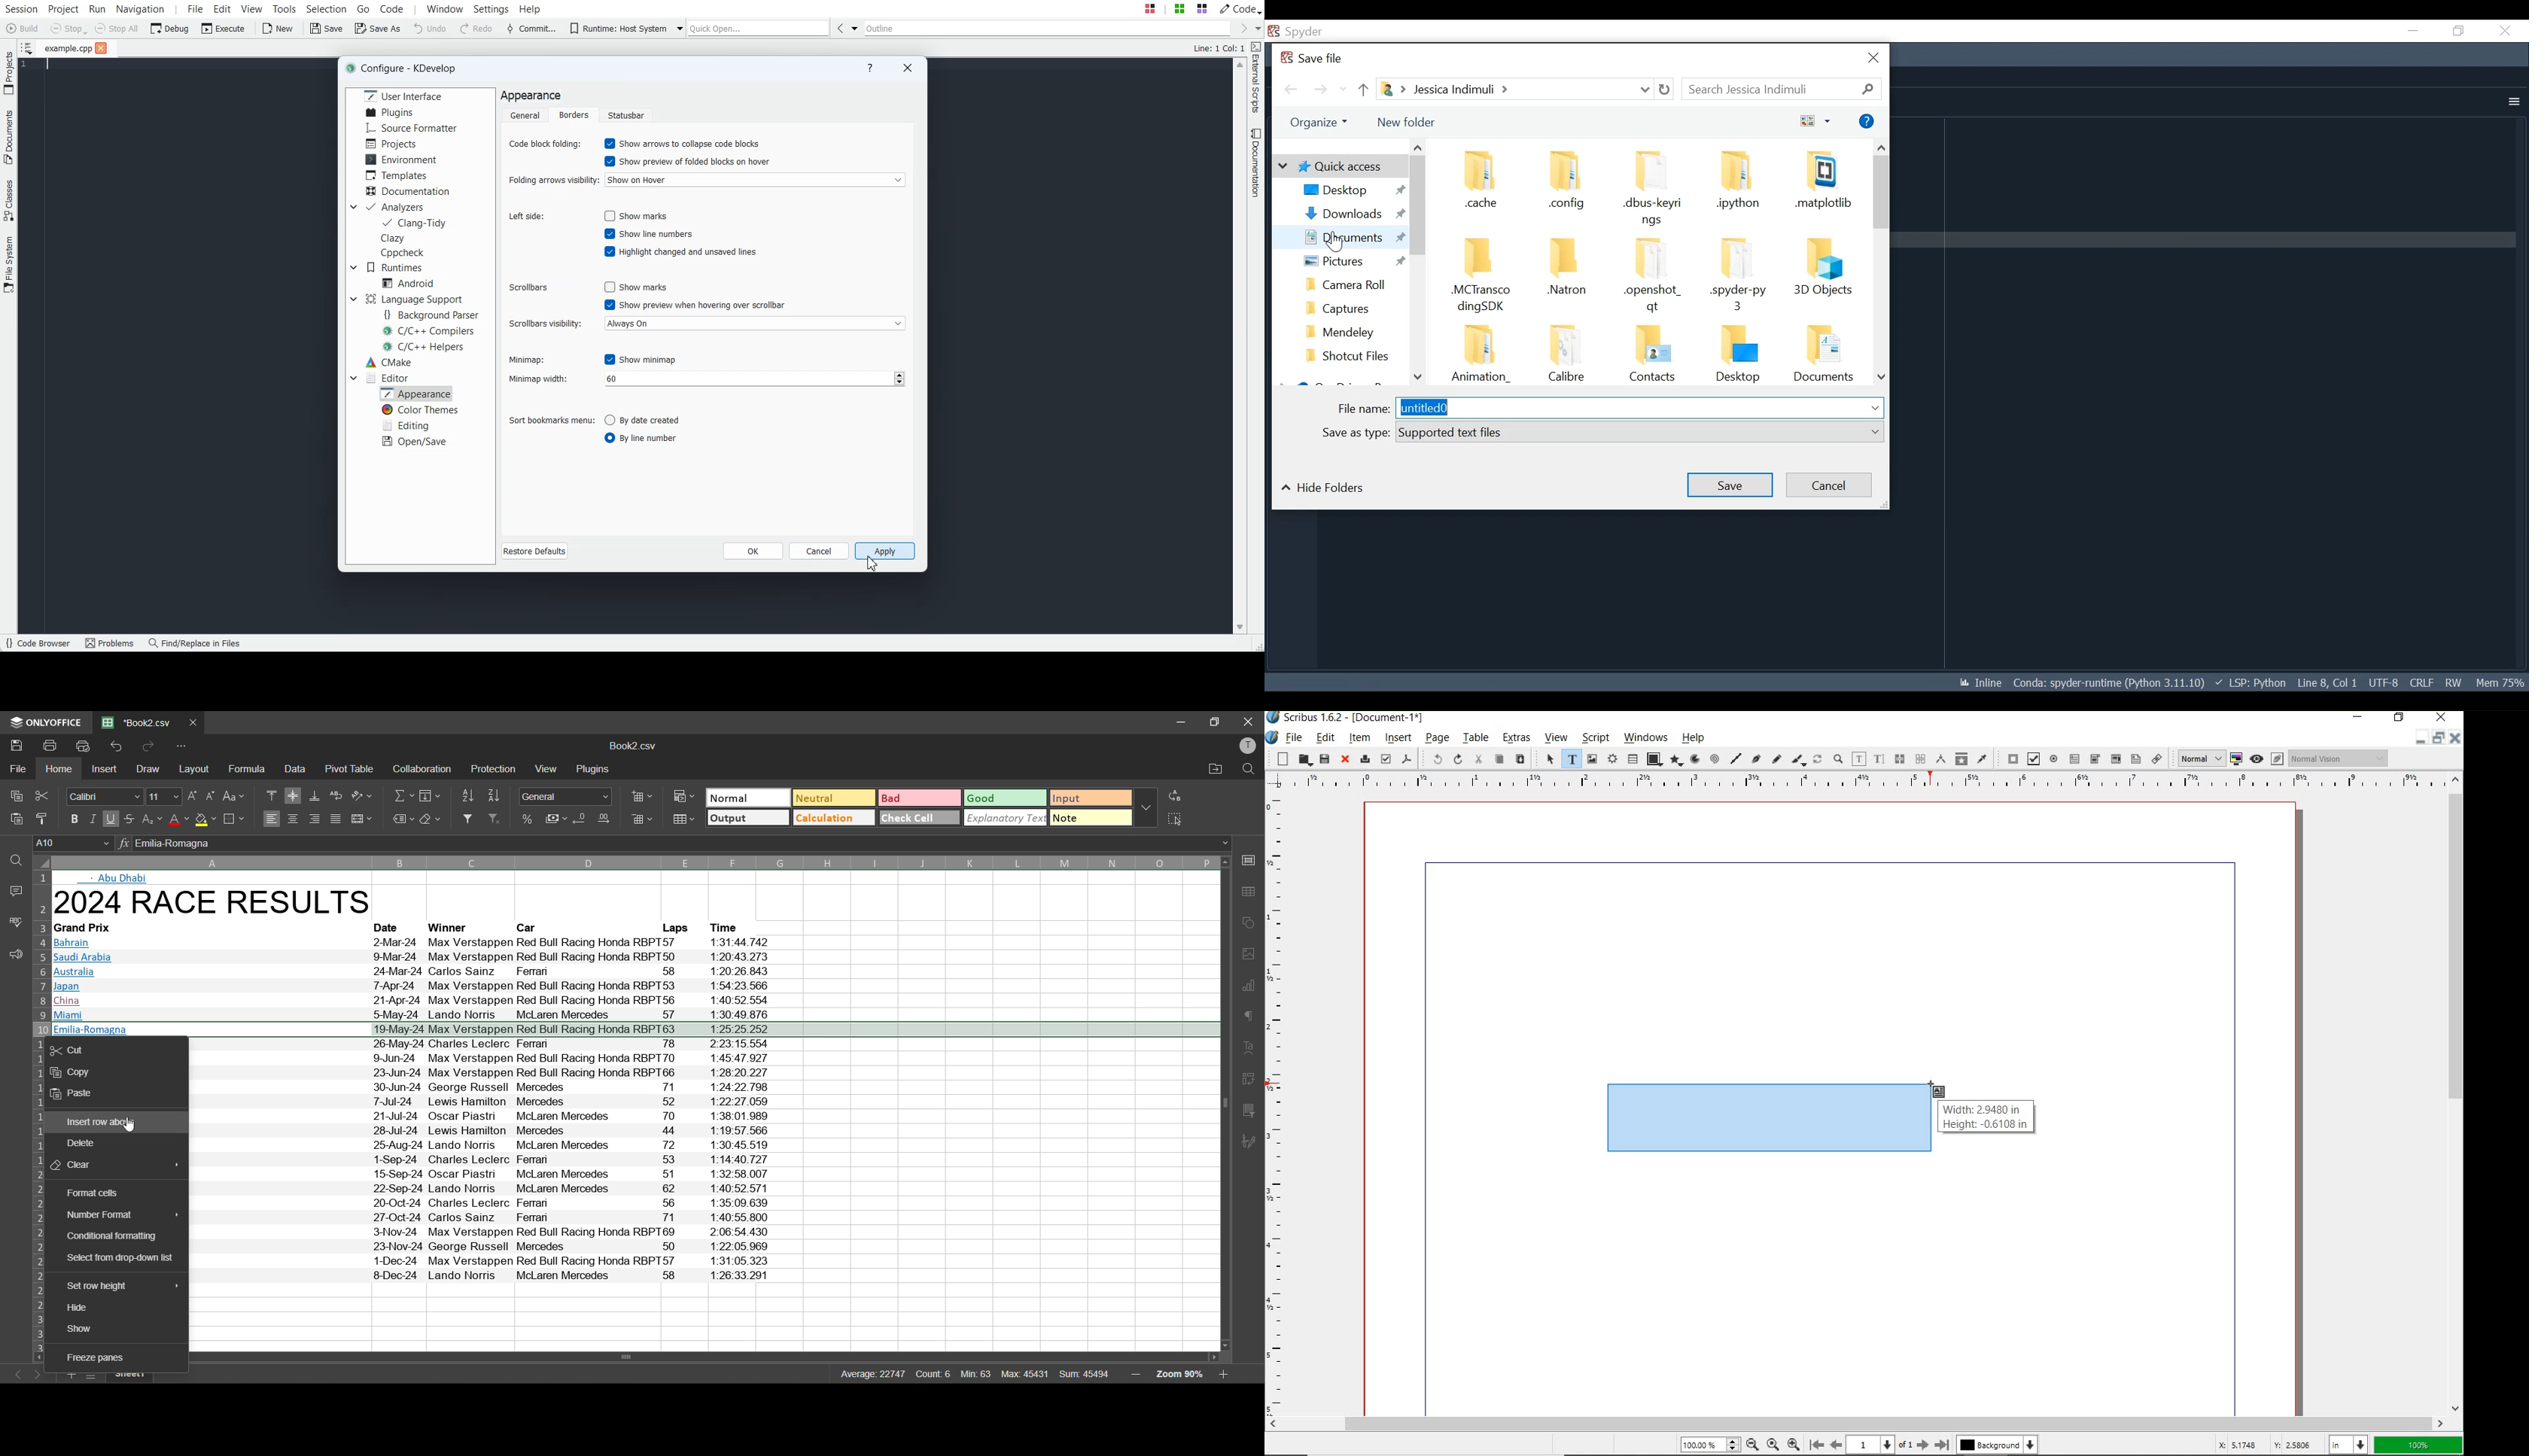  Describe the element at coordinates (1652, 189) in the screenshot. I see `Folder` at that location.